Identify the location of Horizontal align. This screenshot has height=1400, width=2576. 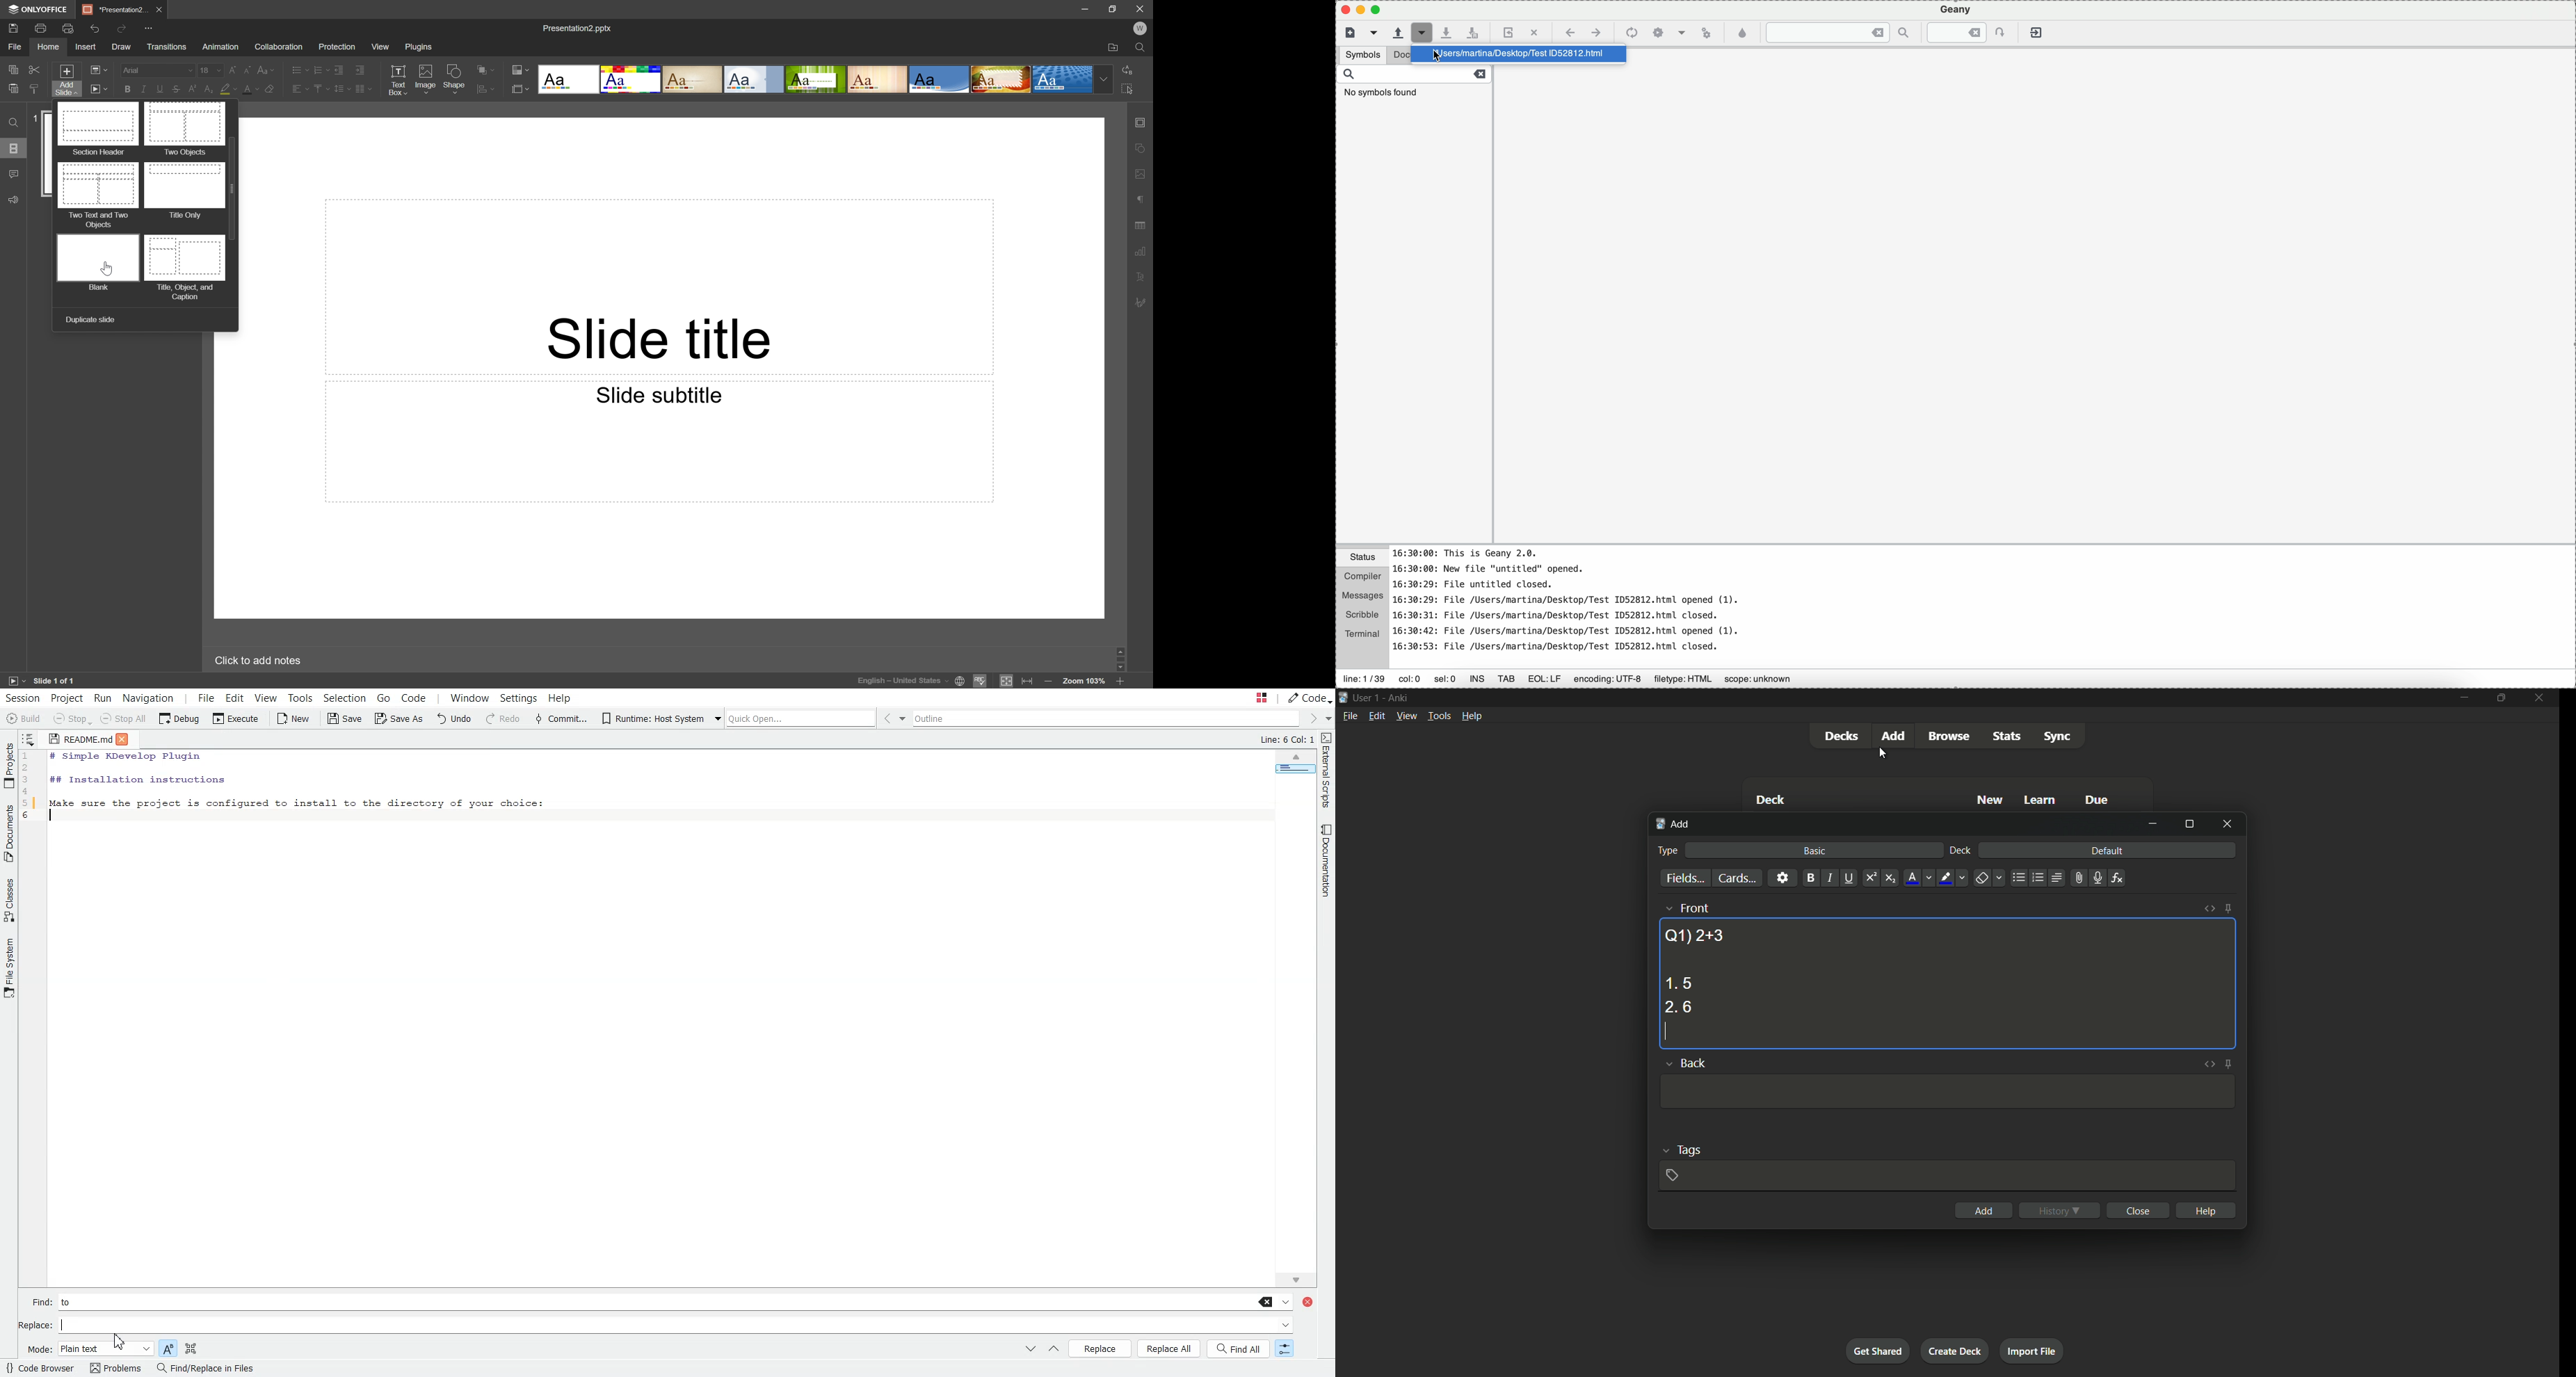
(295, 88).